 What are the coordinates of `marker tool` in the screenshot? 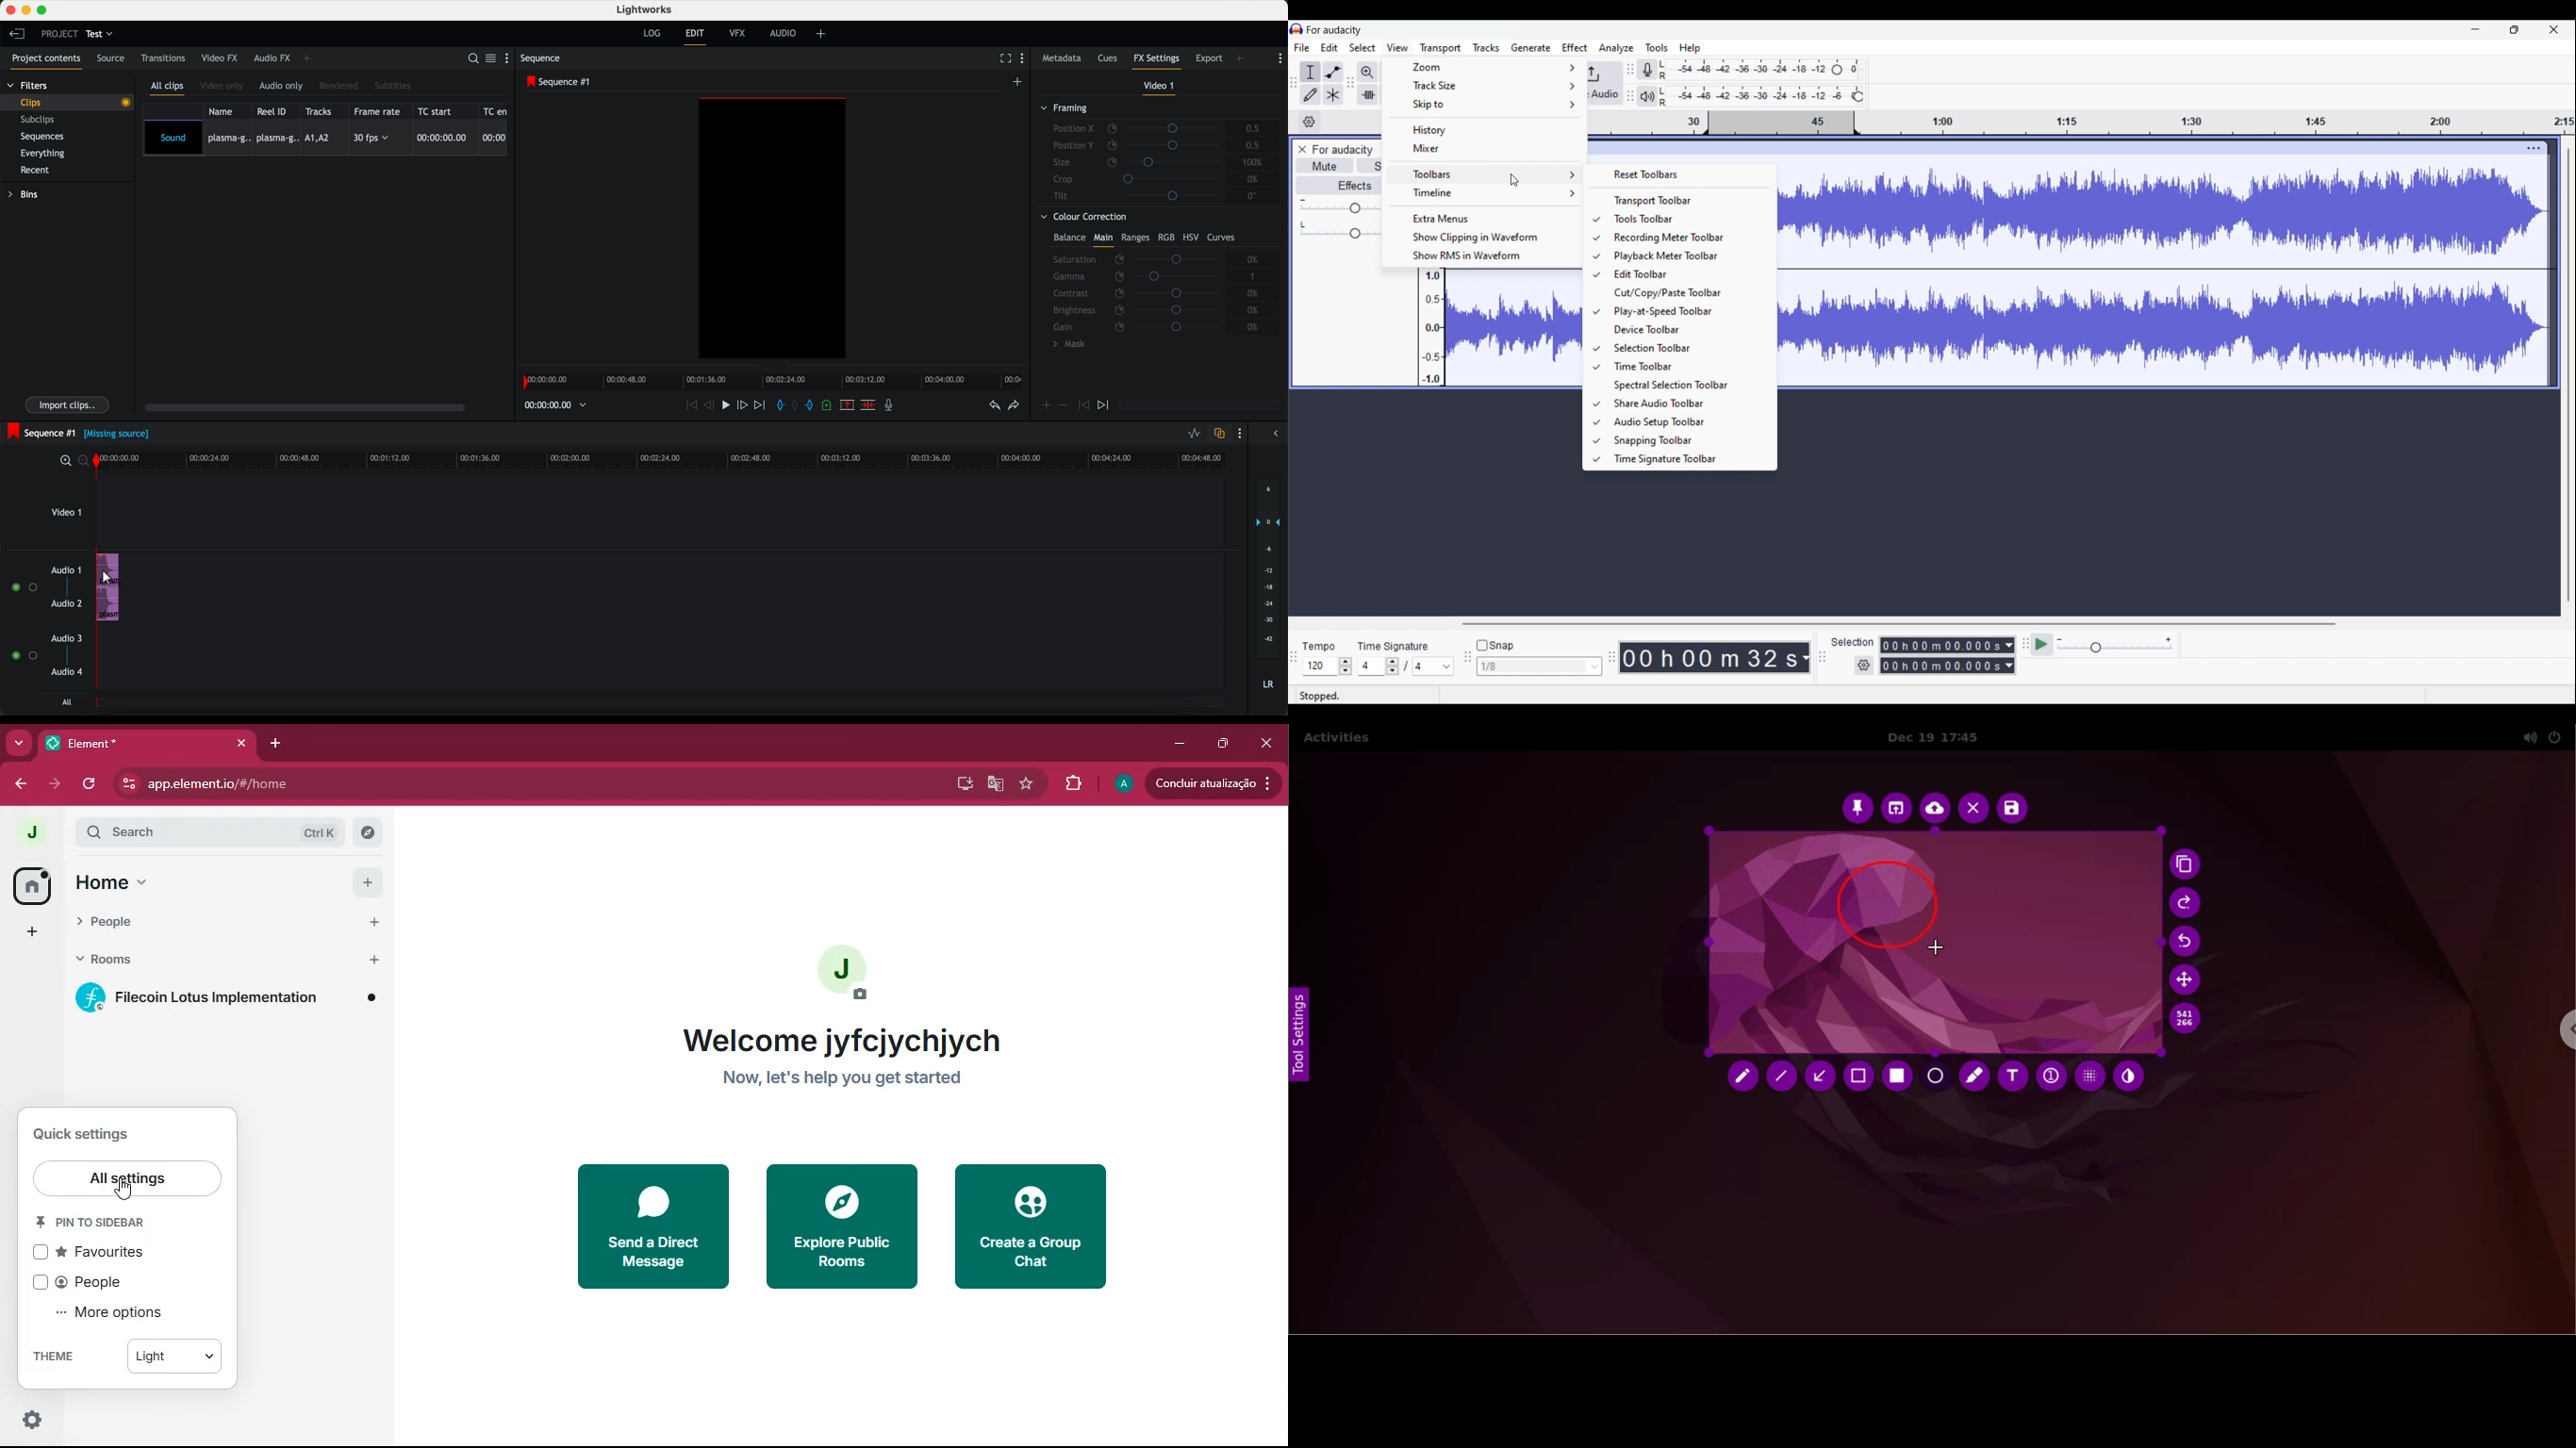 It's located at (1976, 1078).